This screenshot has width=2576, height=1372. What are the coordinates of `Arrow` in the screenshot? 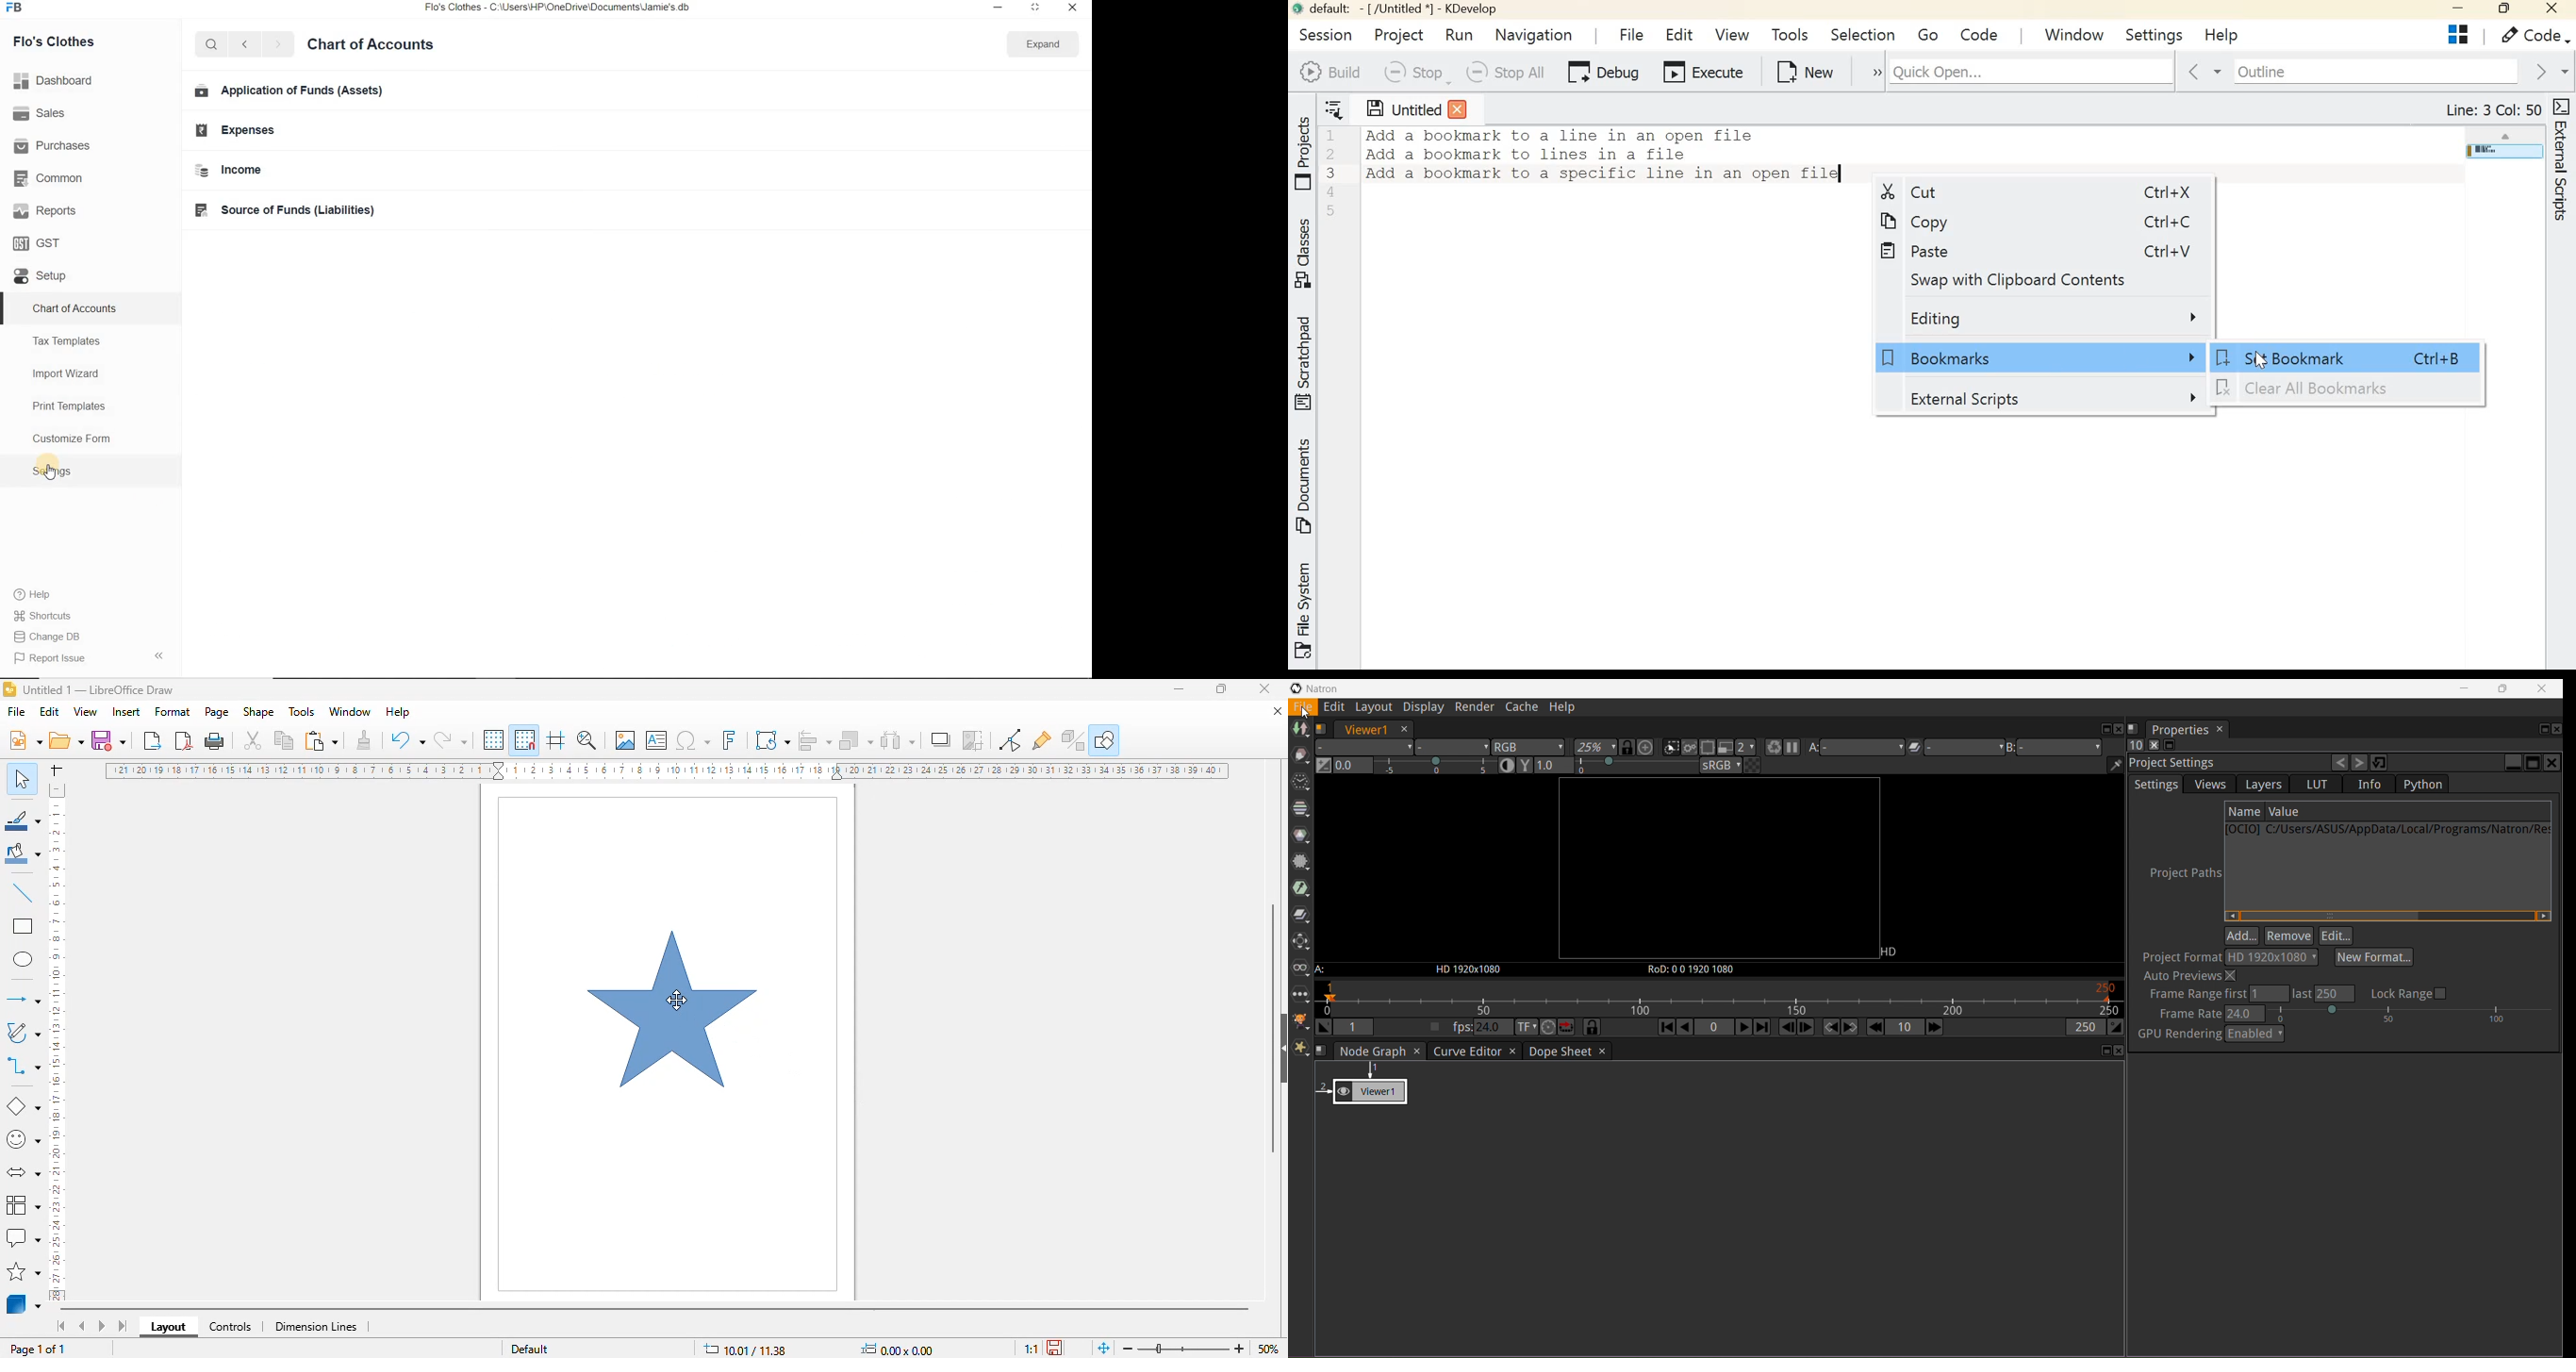 It's located at (162, 654).